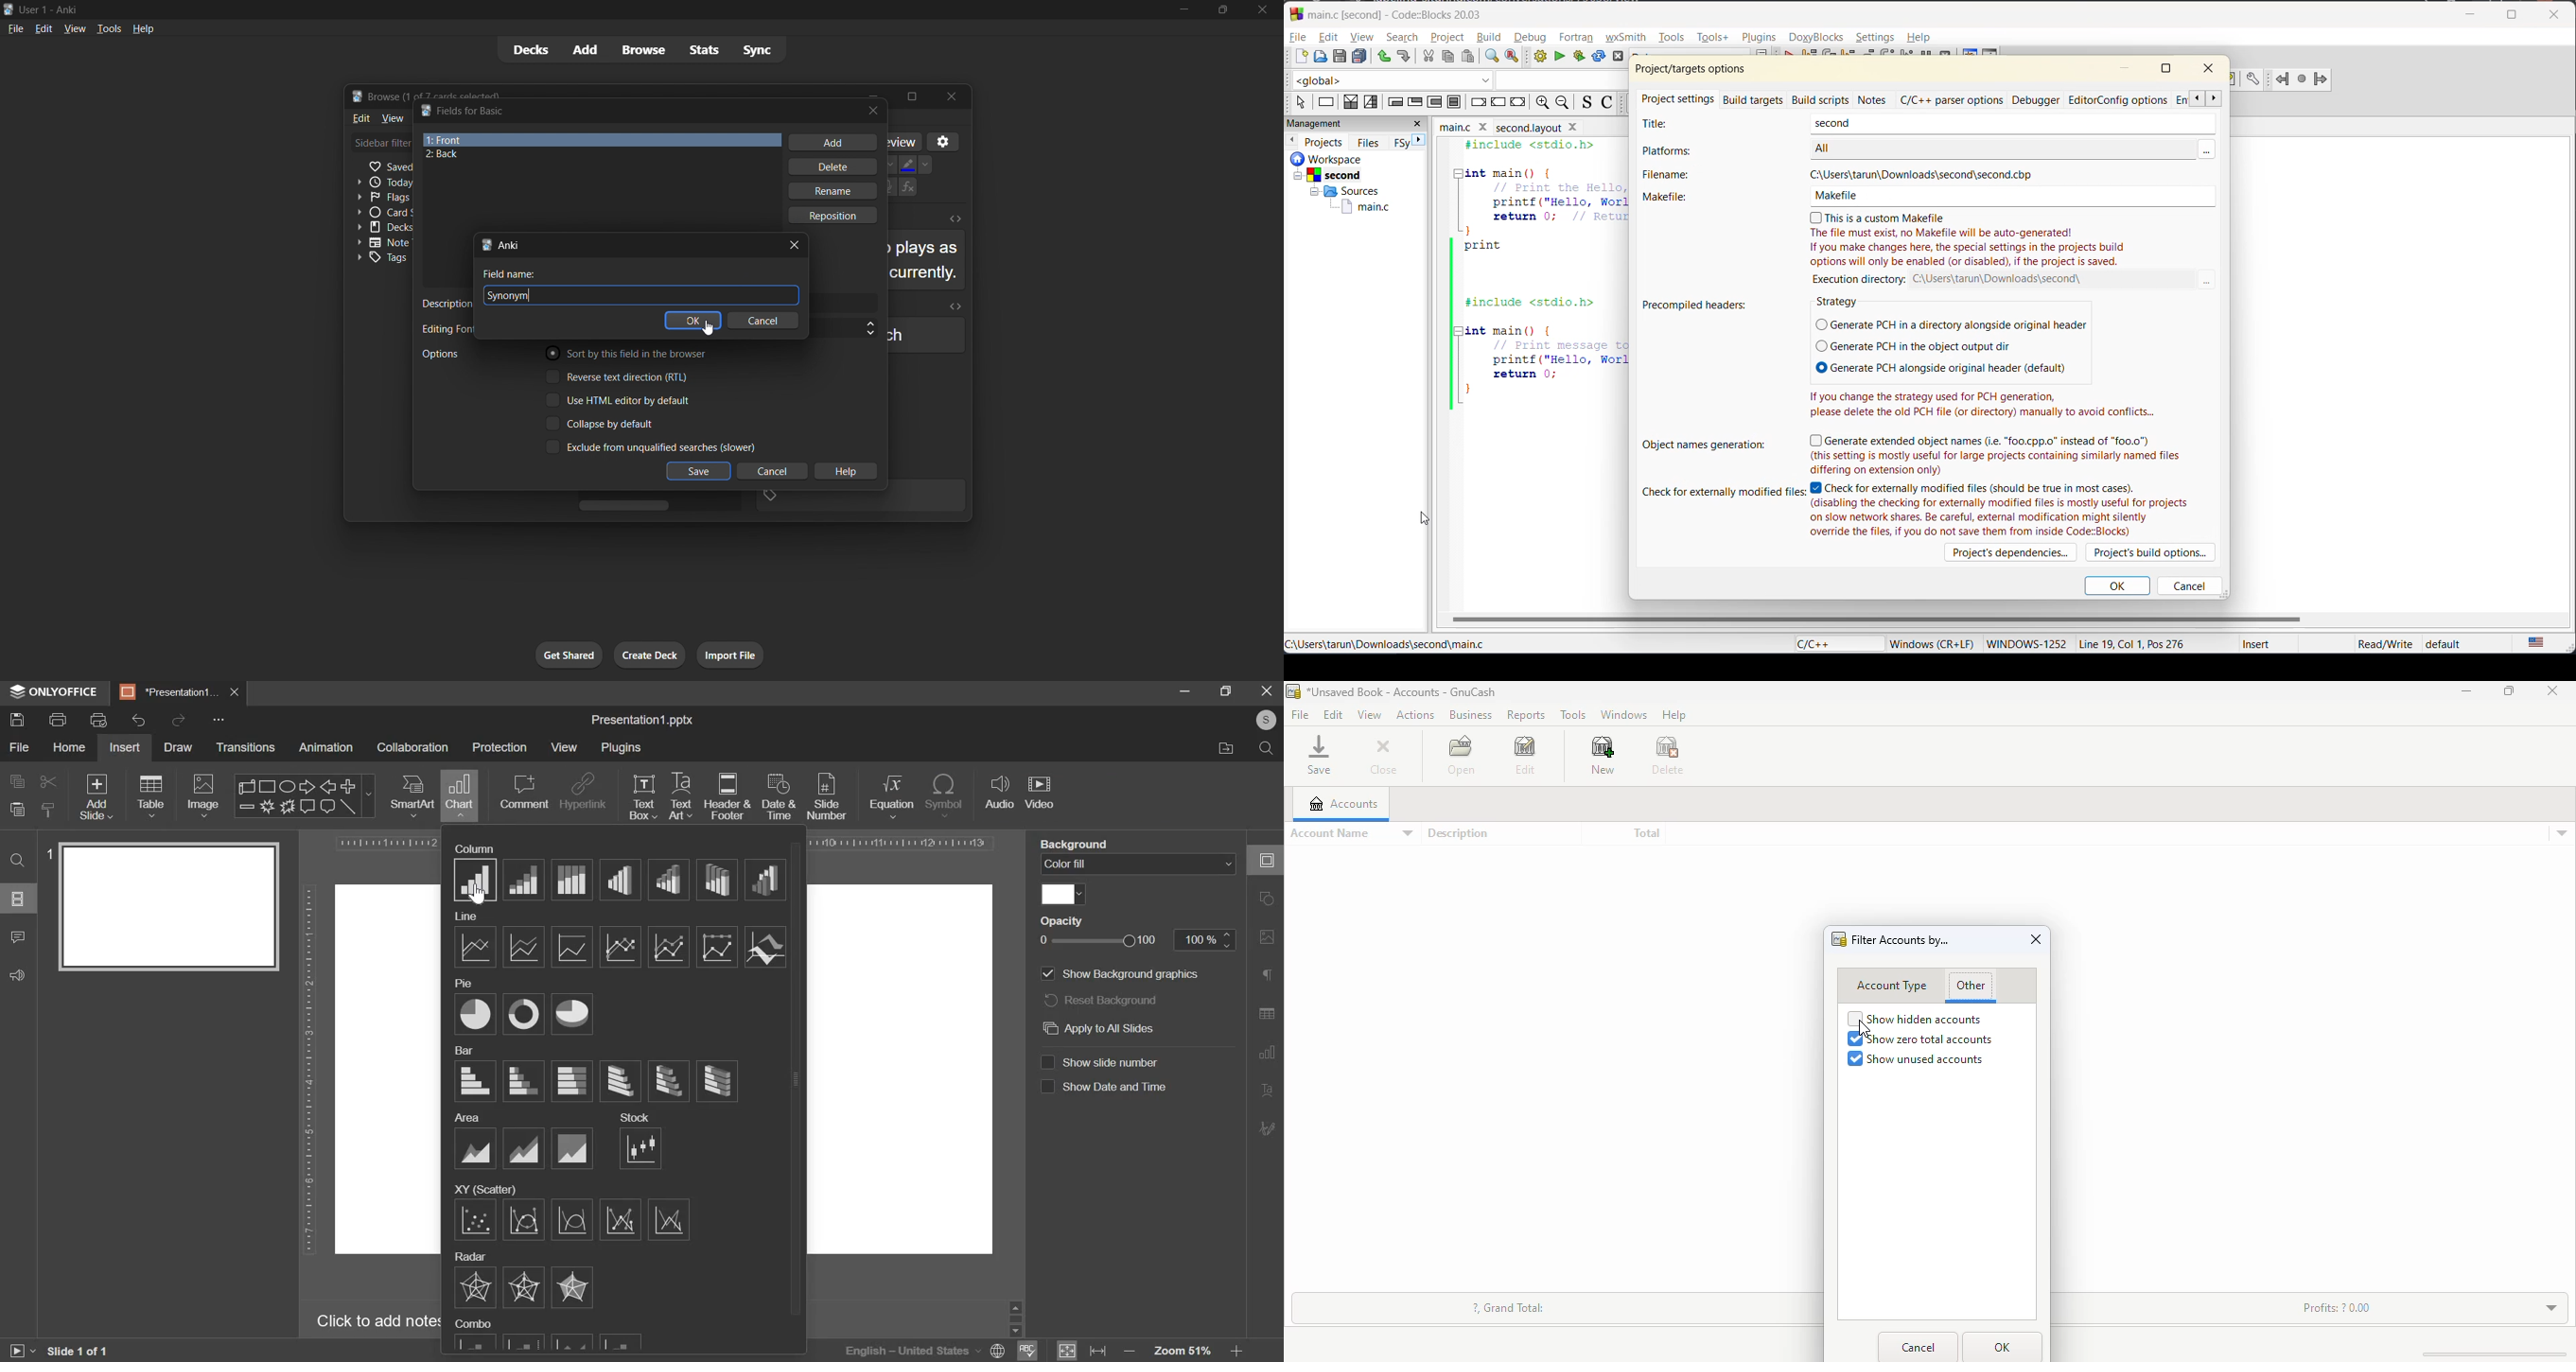  Describe the element at coordinates (727, 797) in the screenshot. I see `header & footer` at that location.